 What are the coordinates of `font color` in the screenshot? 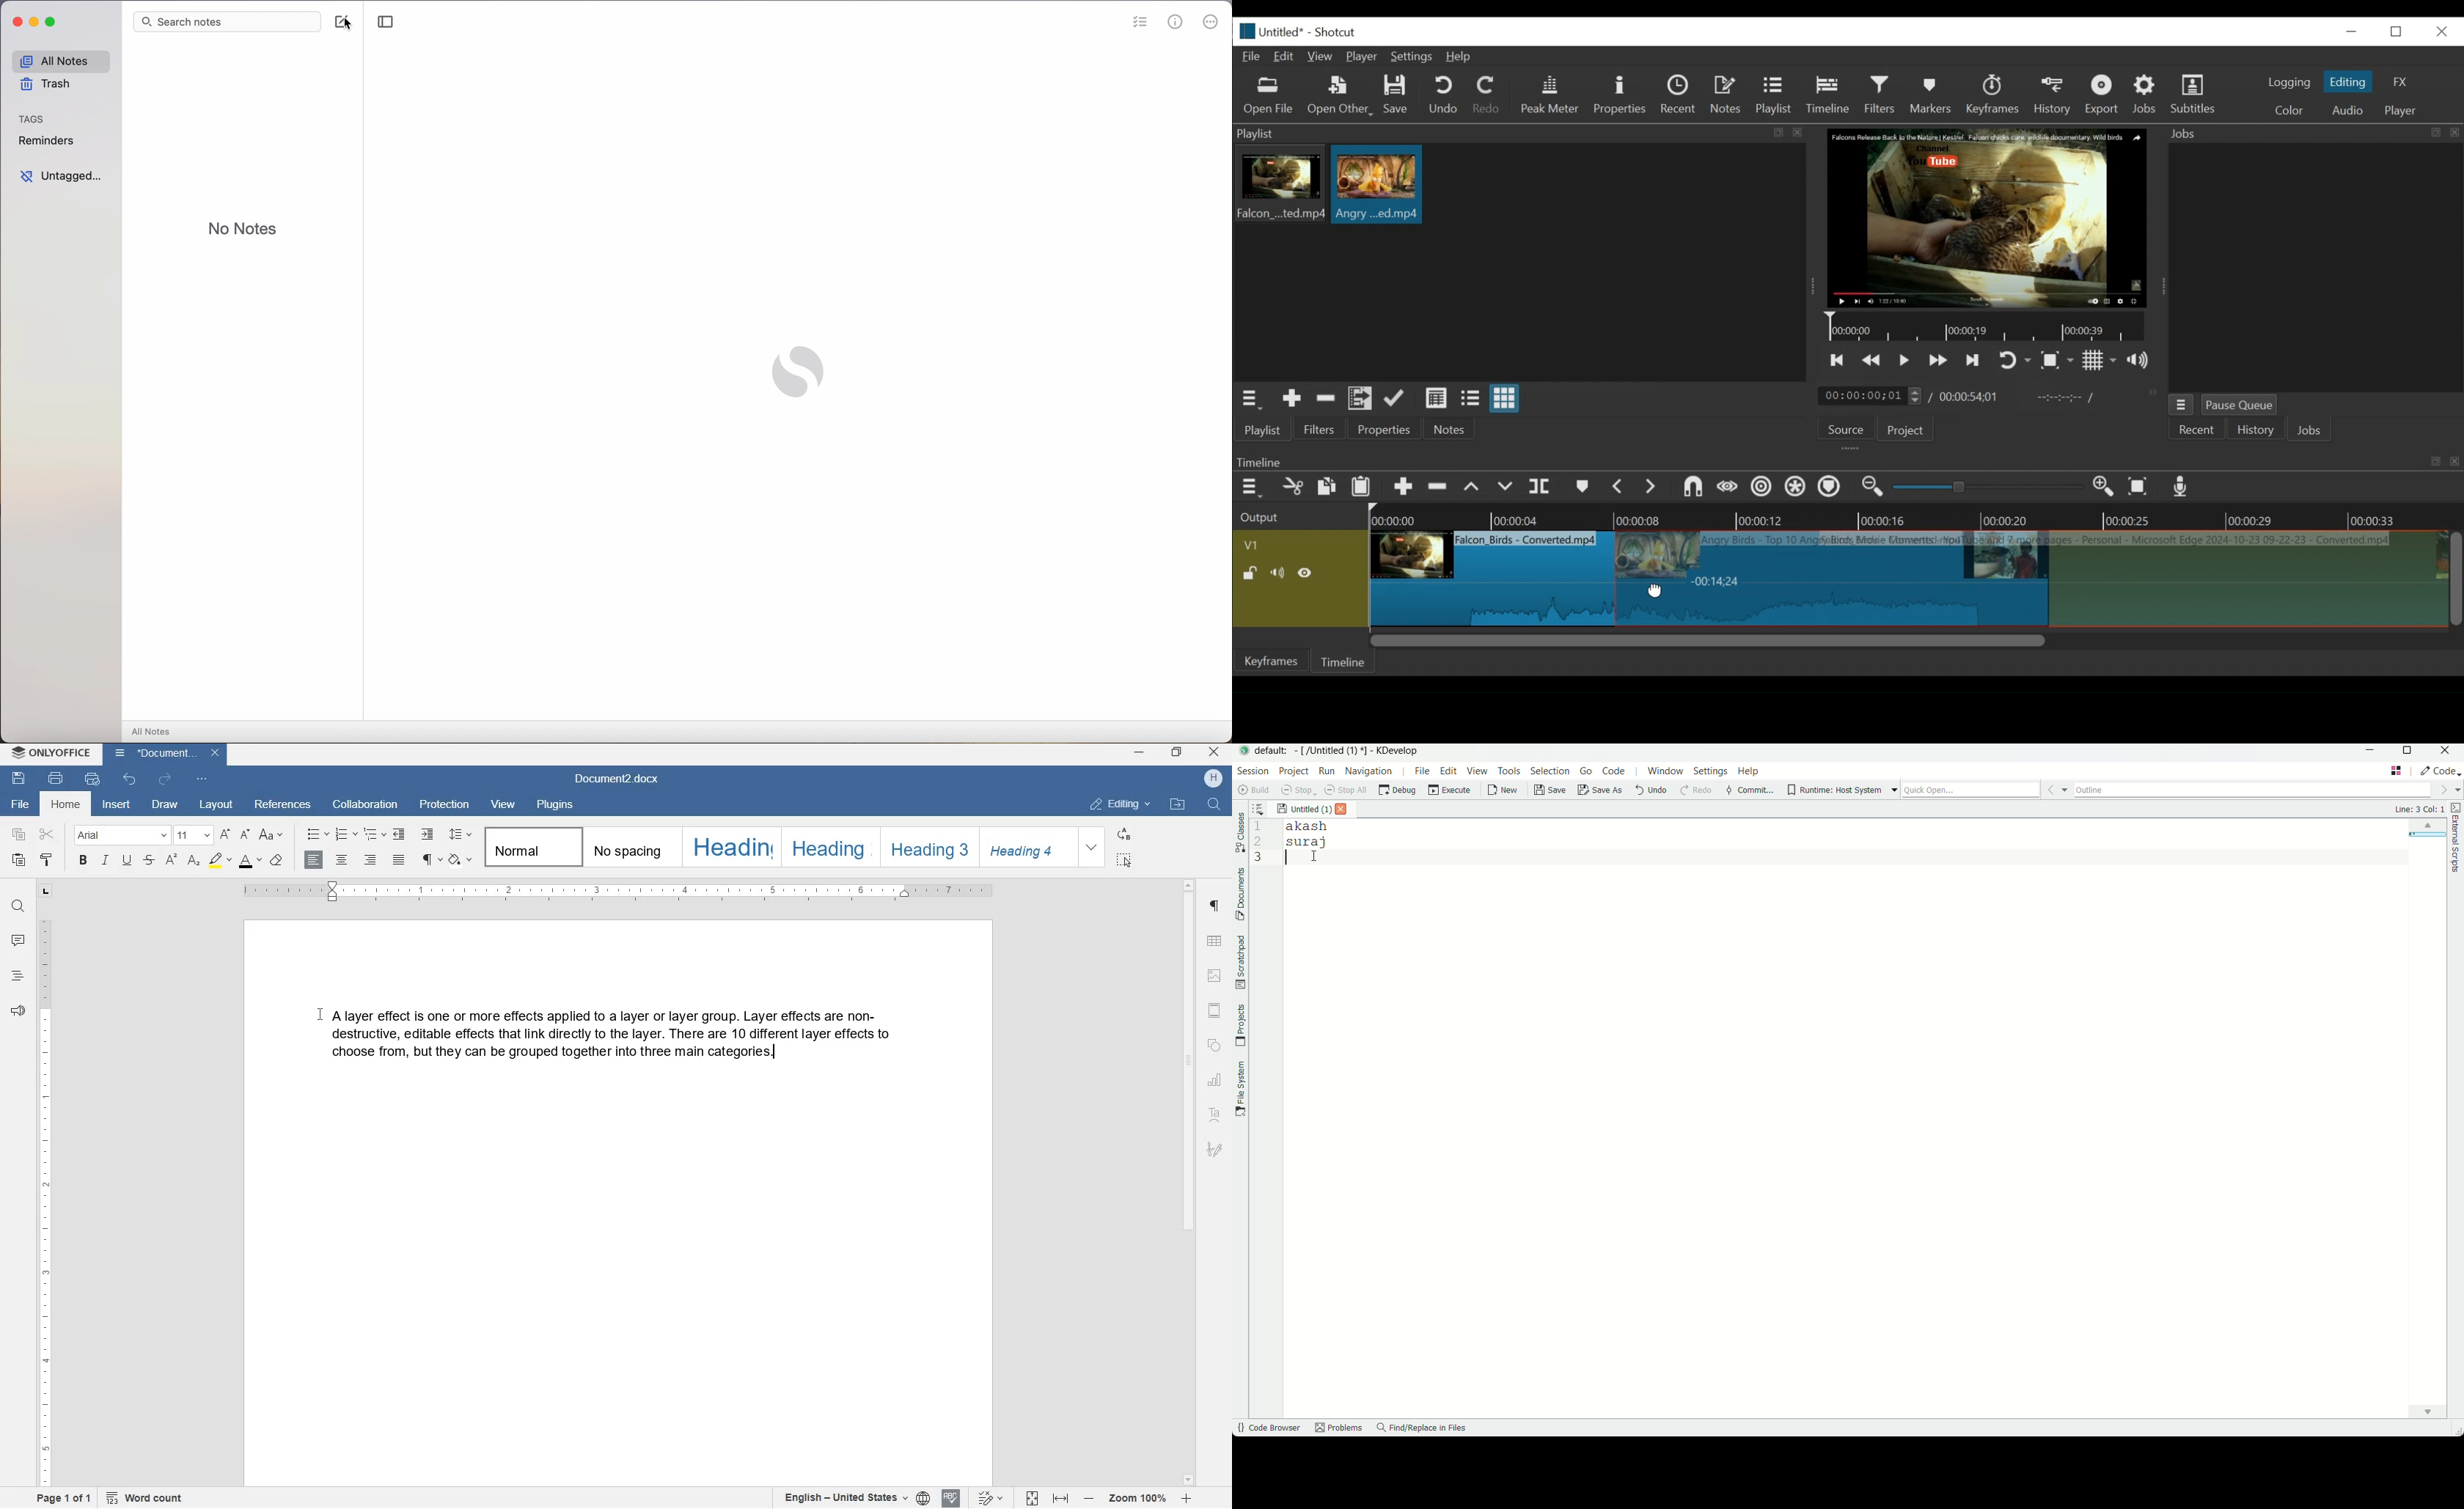 It's located at (249, 862).